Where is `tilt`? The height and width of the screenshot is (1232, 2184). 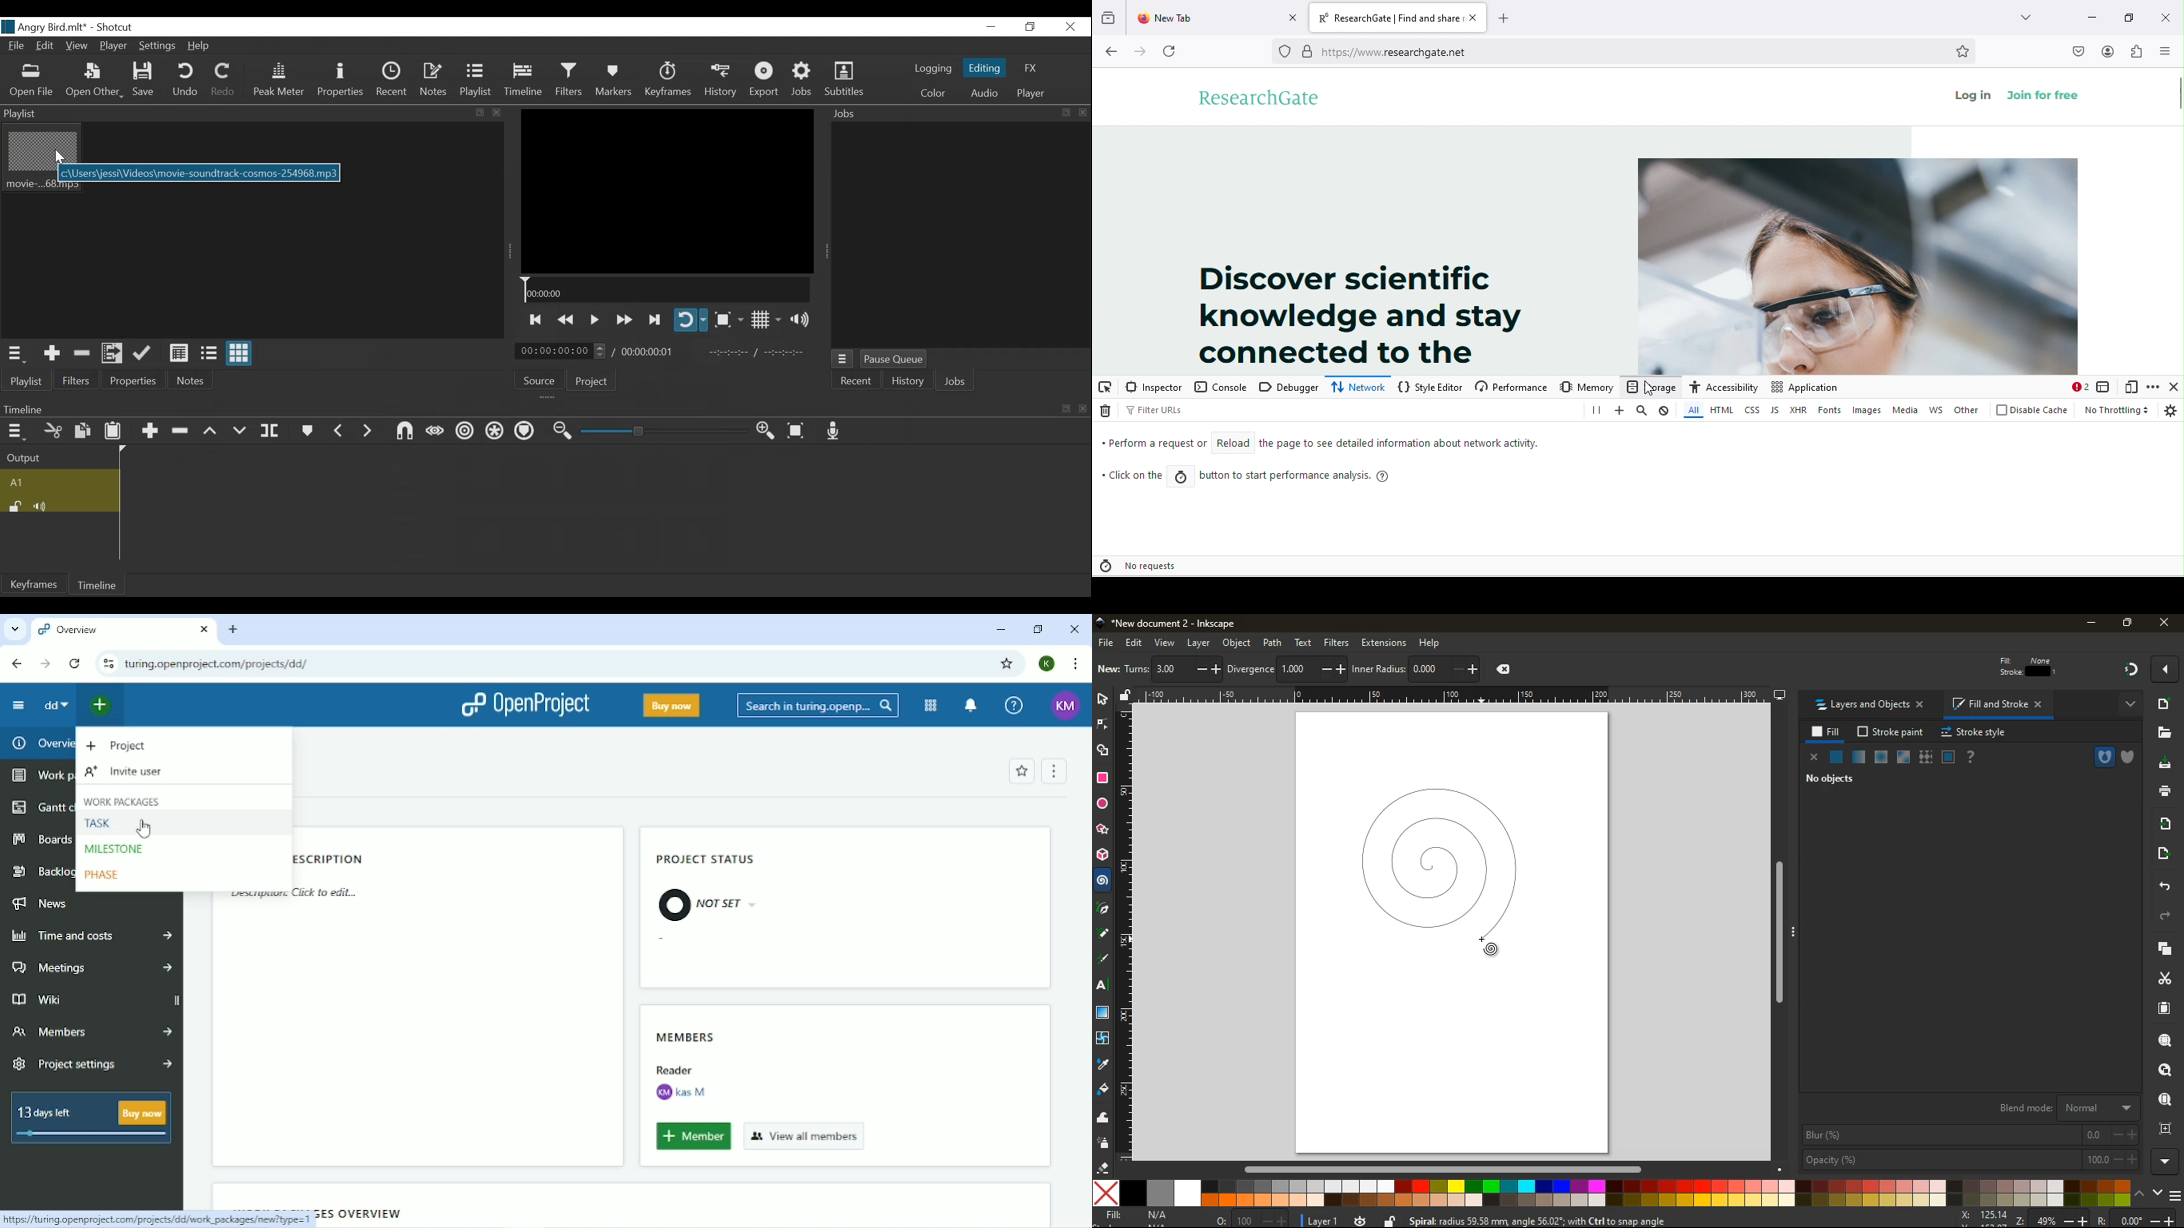
tilt is located at coordinates (1249, 669).